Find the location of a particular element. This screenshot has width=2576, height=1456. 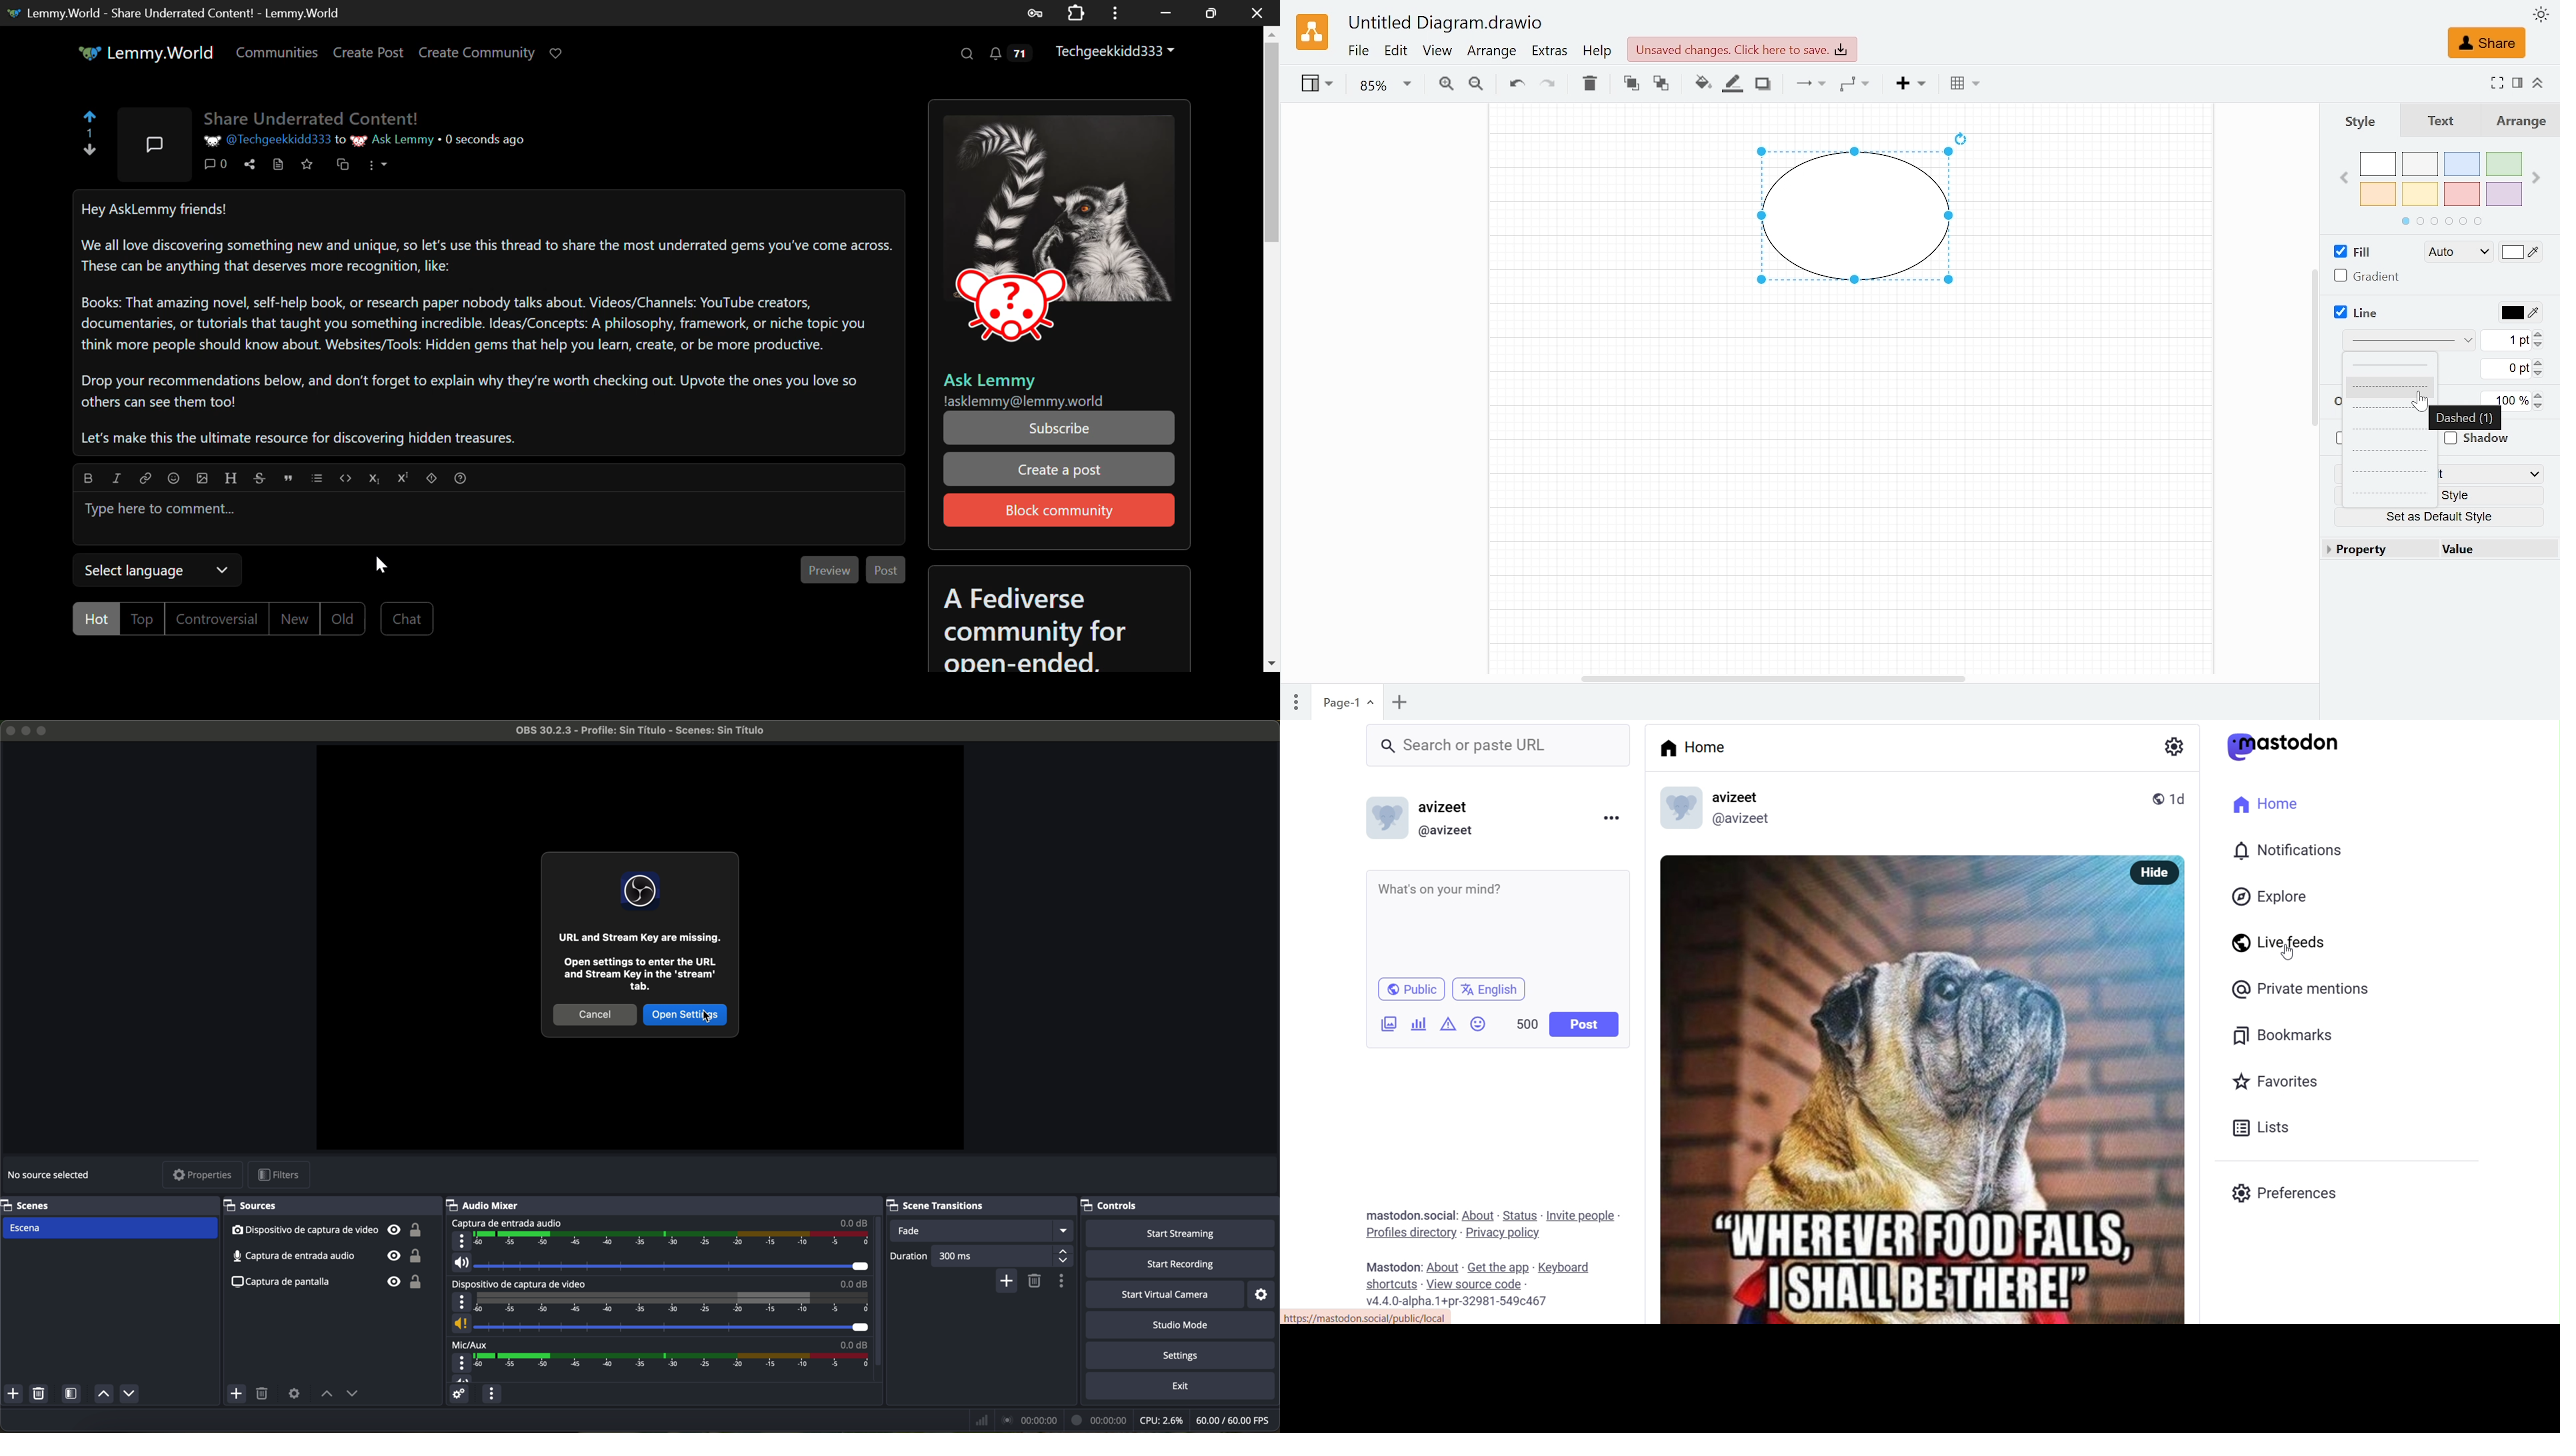

Lemmy.World - Share Underrated Content! - Lemmy.World is located at coordinates (181, 13).